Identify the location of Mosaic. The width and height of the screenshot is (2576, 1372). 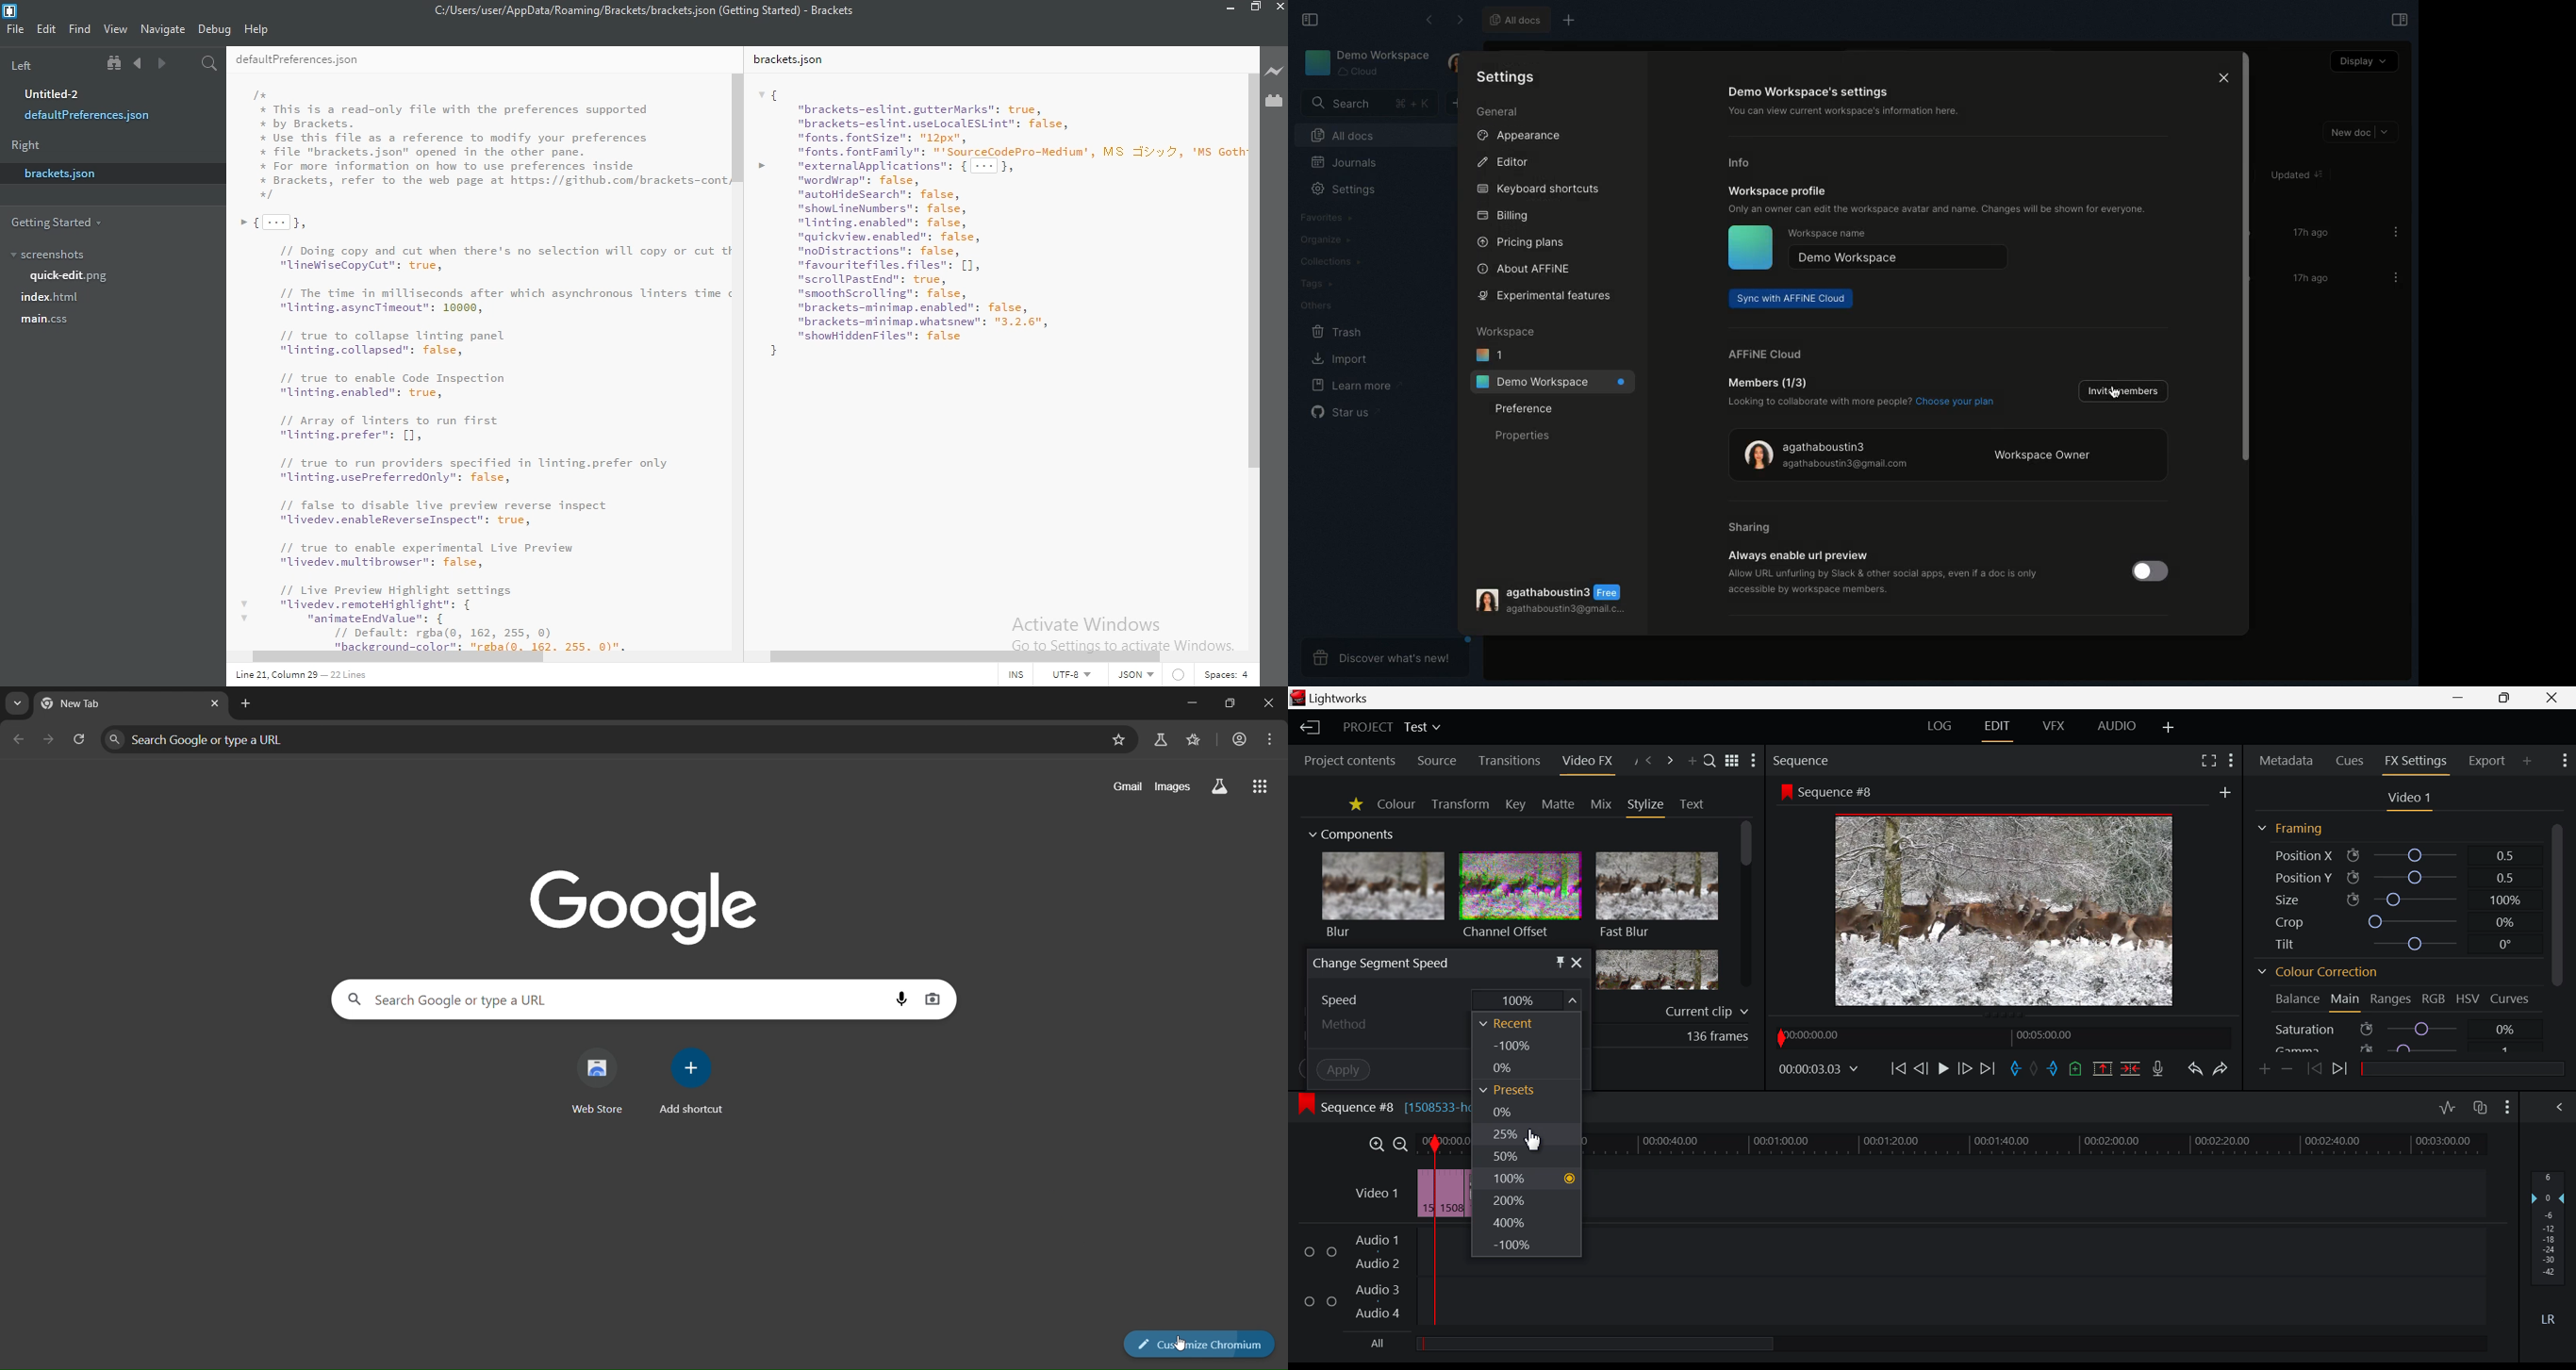
(1519, 969).